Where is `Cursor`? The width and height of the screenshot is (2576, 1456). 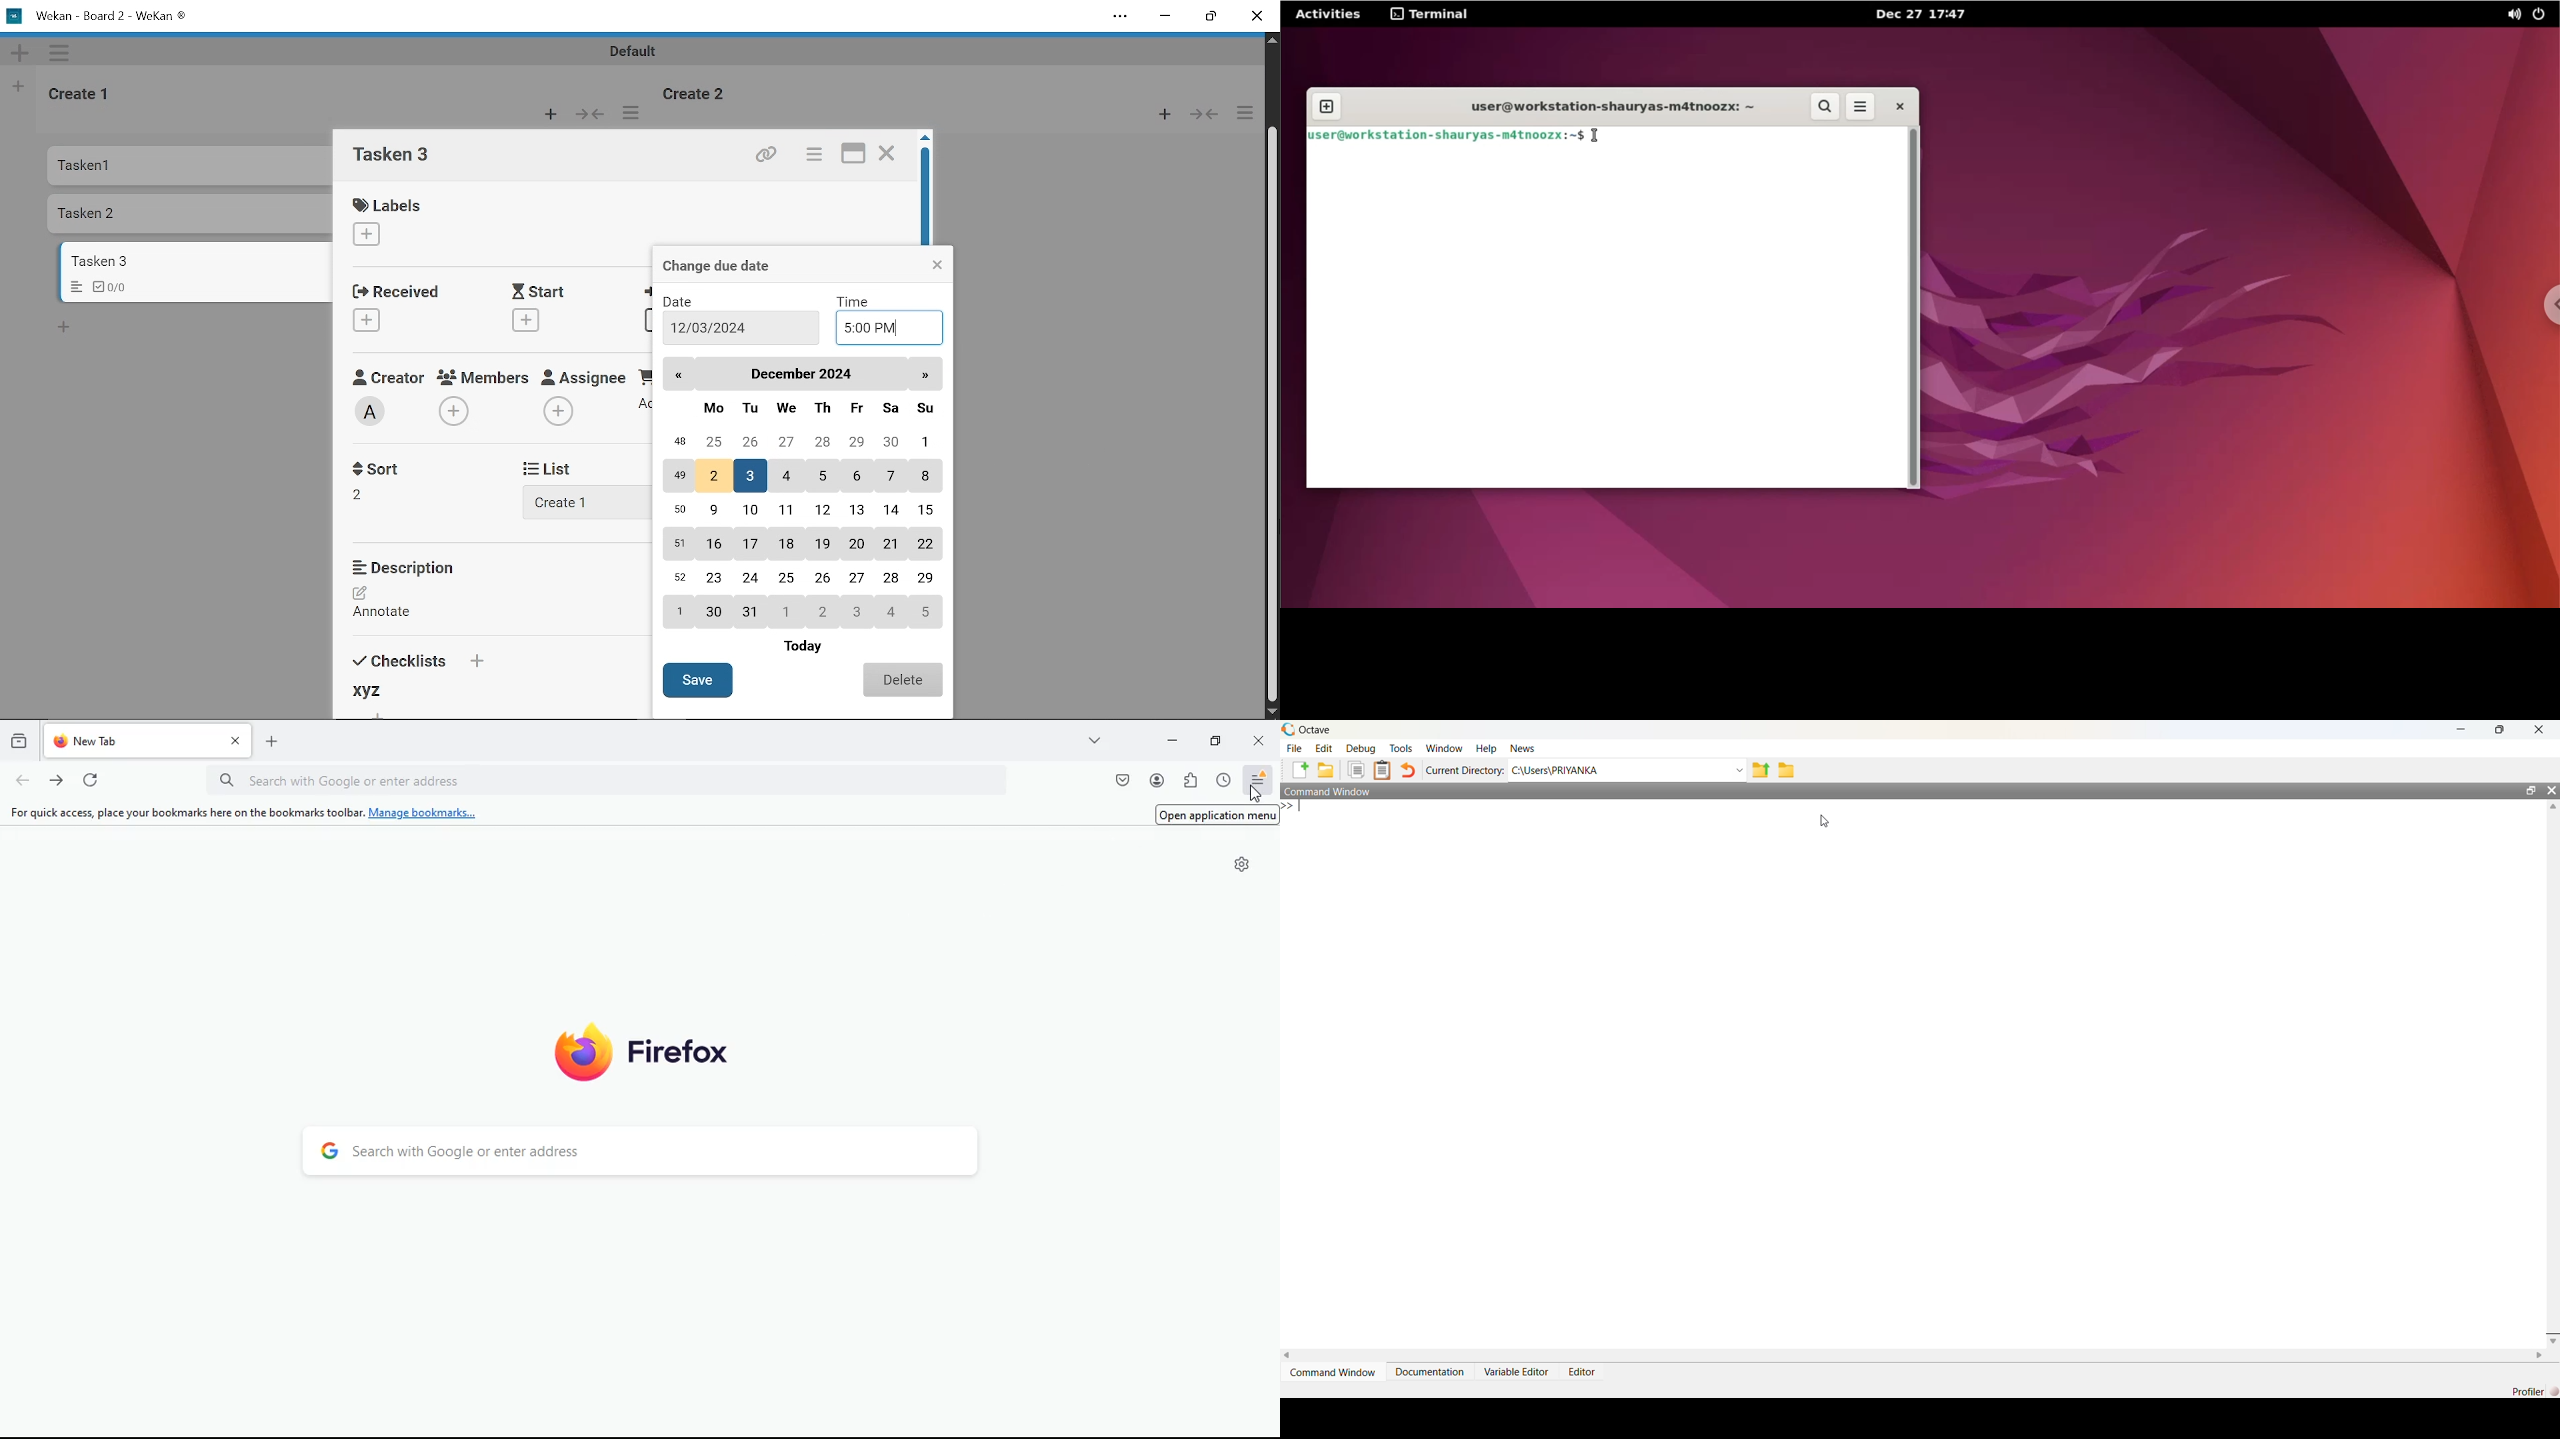 Cursor is located at coordinates (1272, 429).